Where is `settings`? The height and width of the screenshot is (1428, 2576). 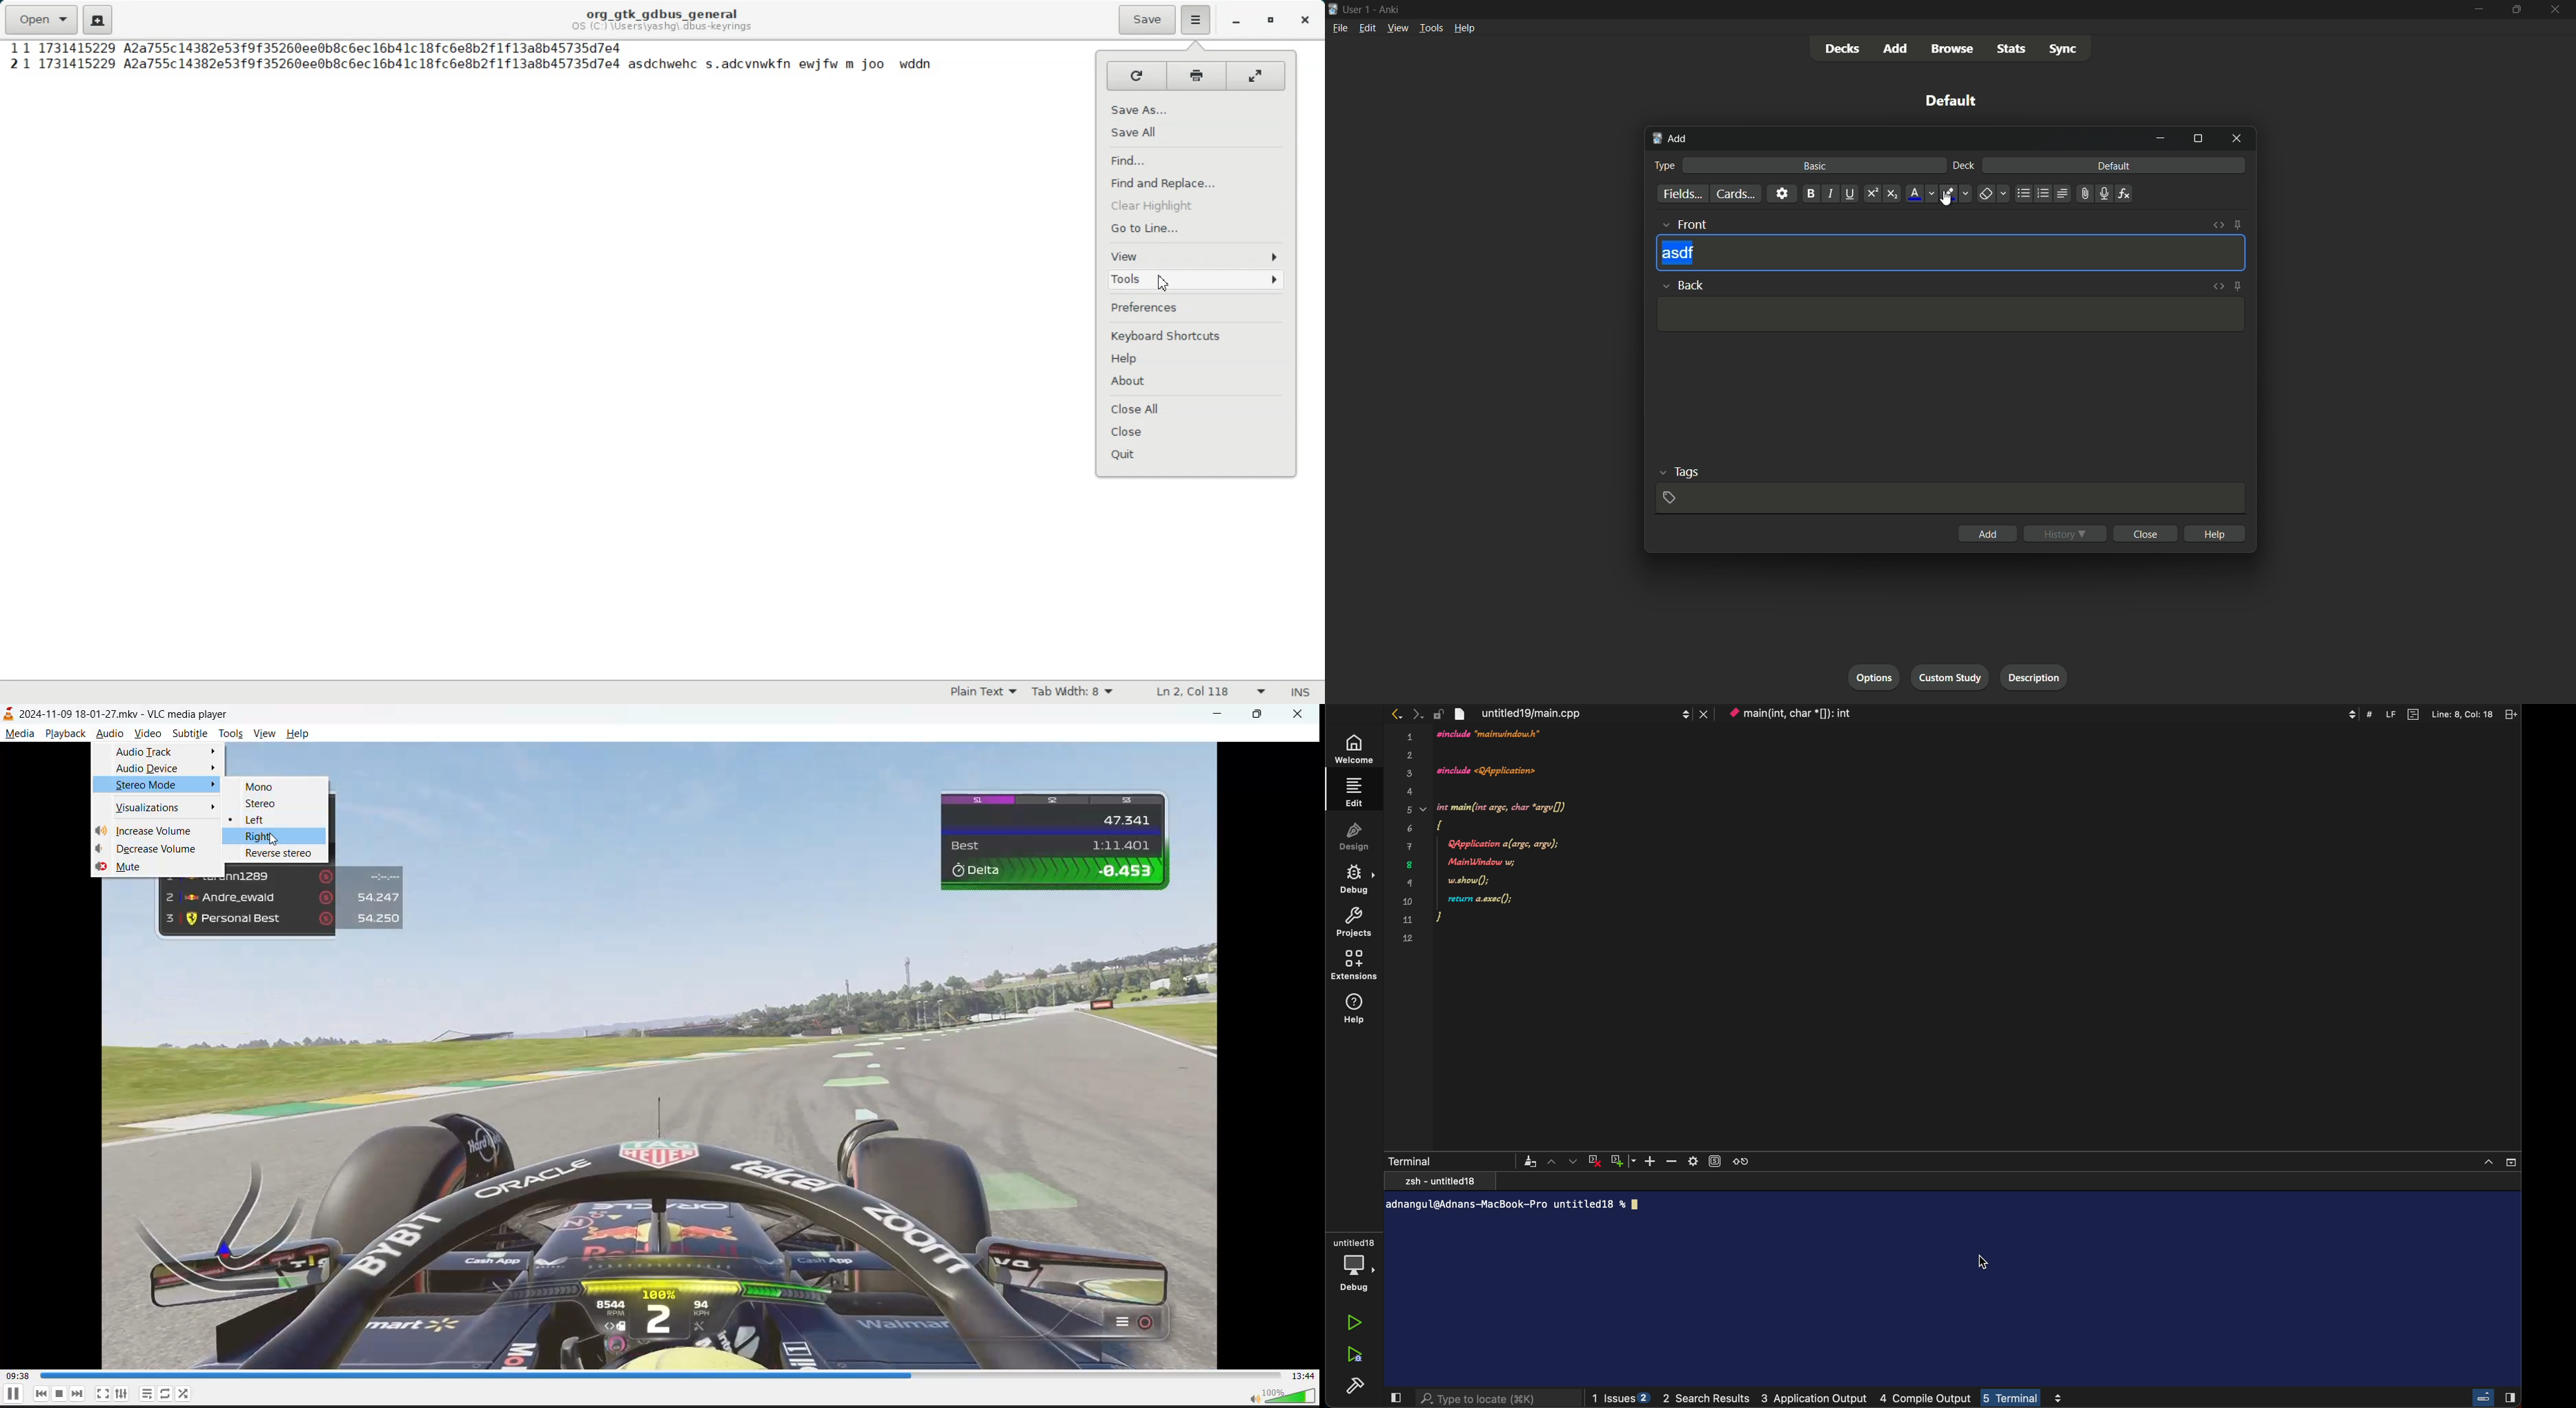
settings is located at coordinates (1782, 194).